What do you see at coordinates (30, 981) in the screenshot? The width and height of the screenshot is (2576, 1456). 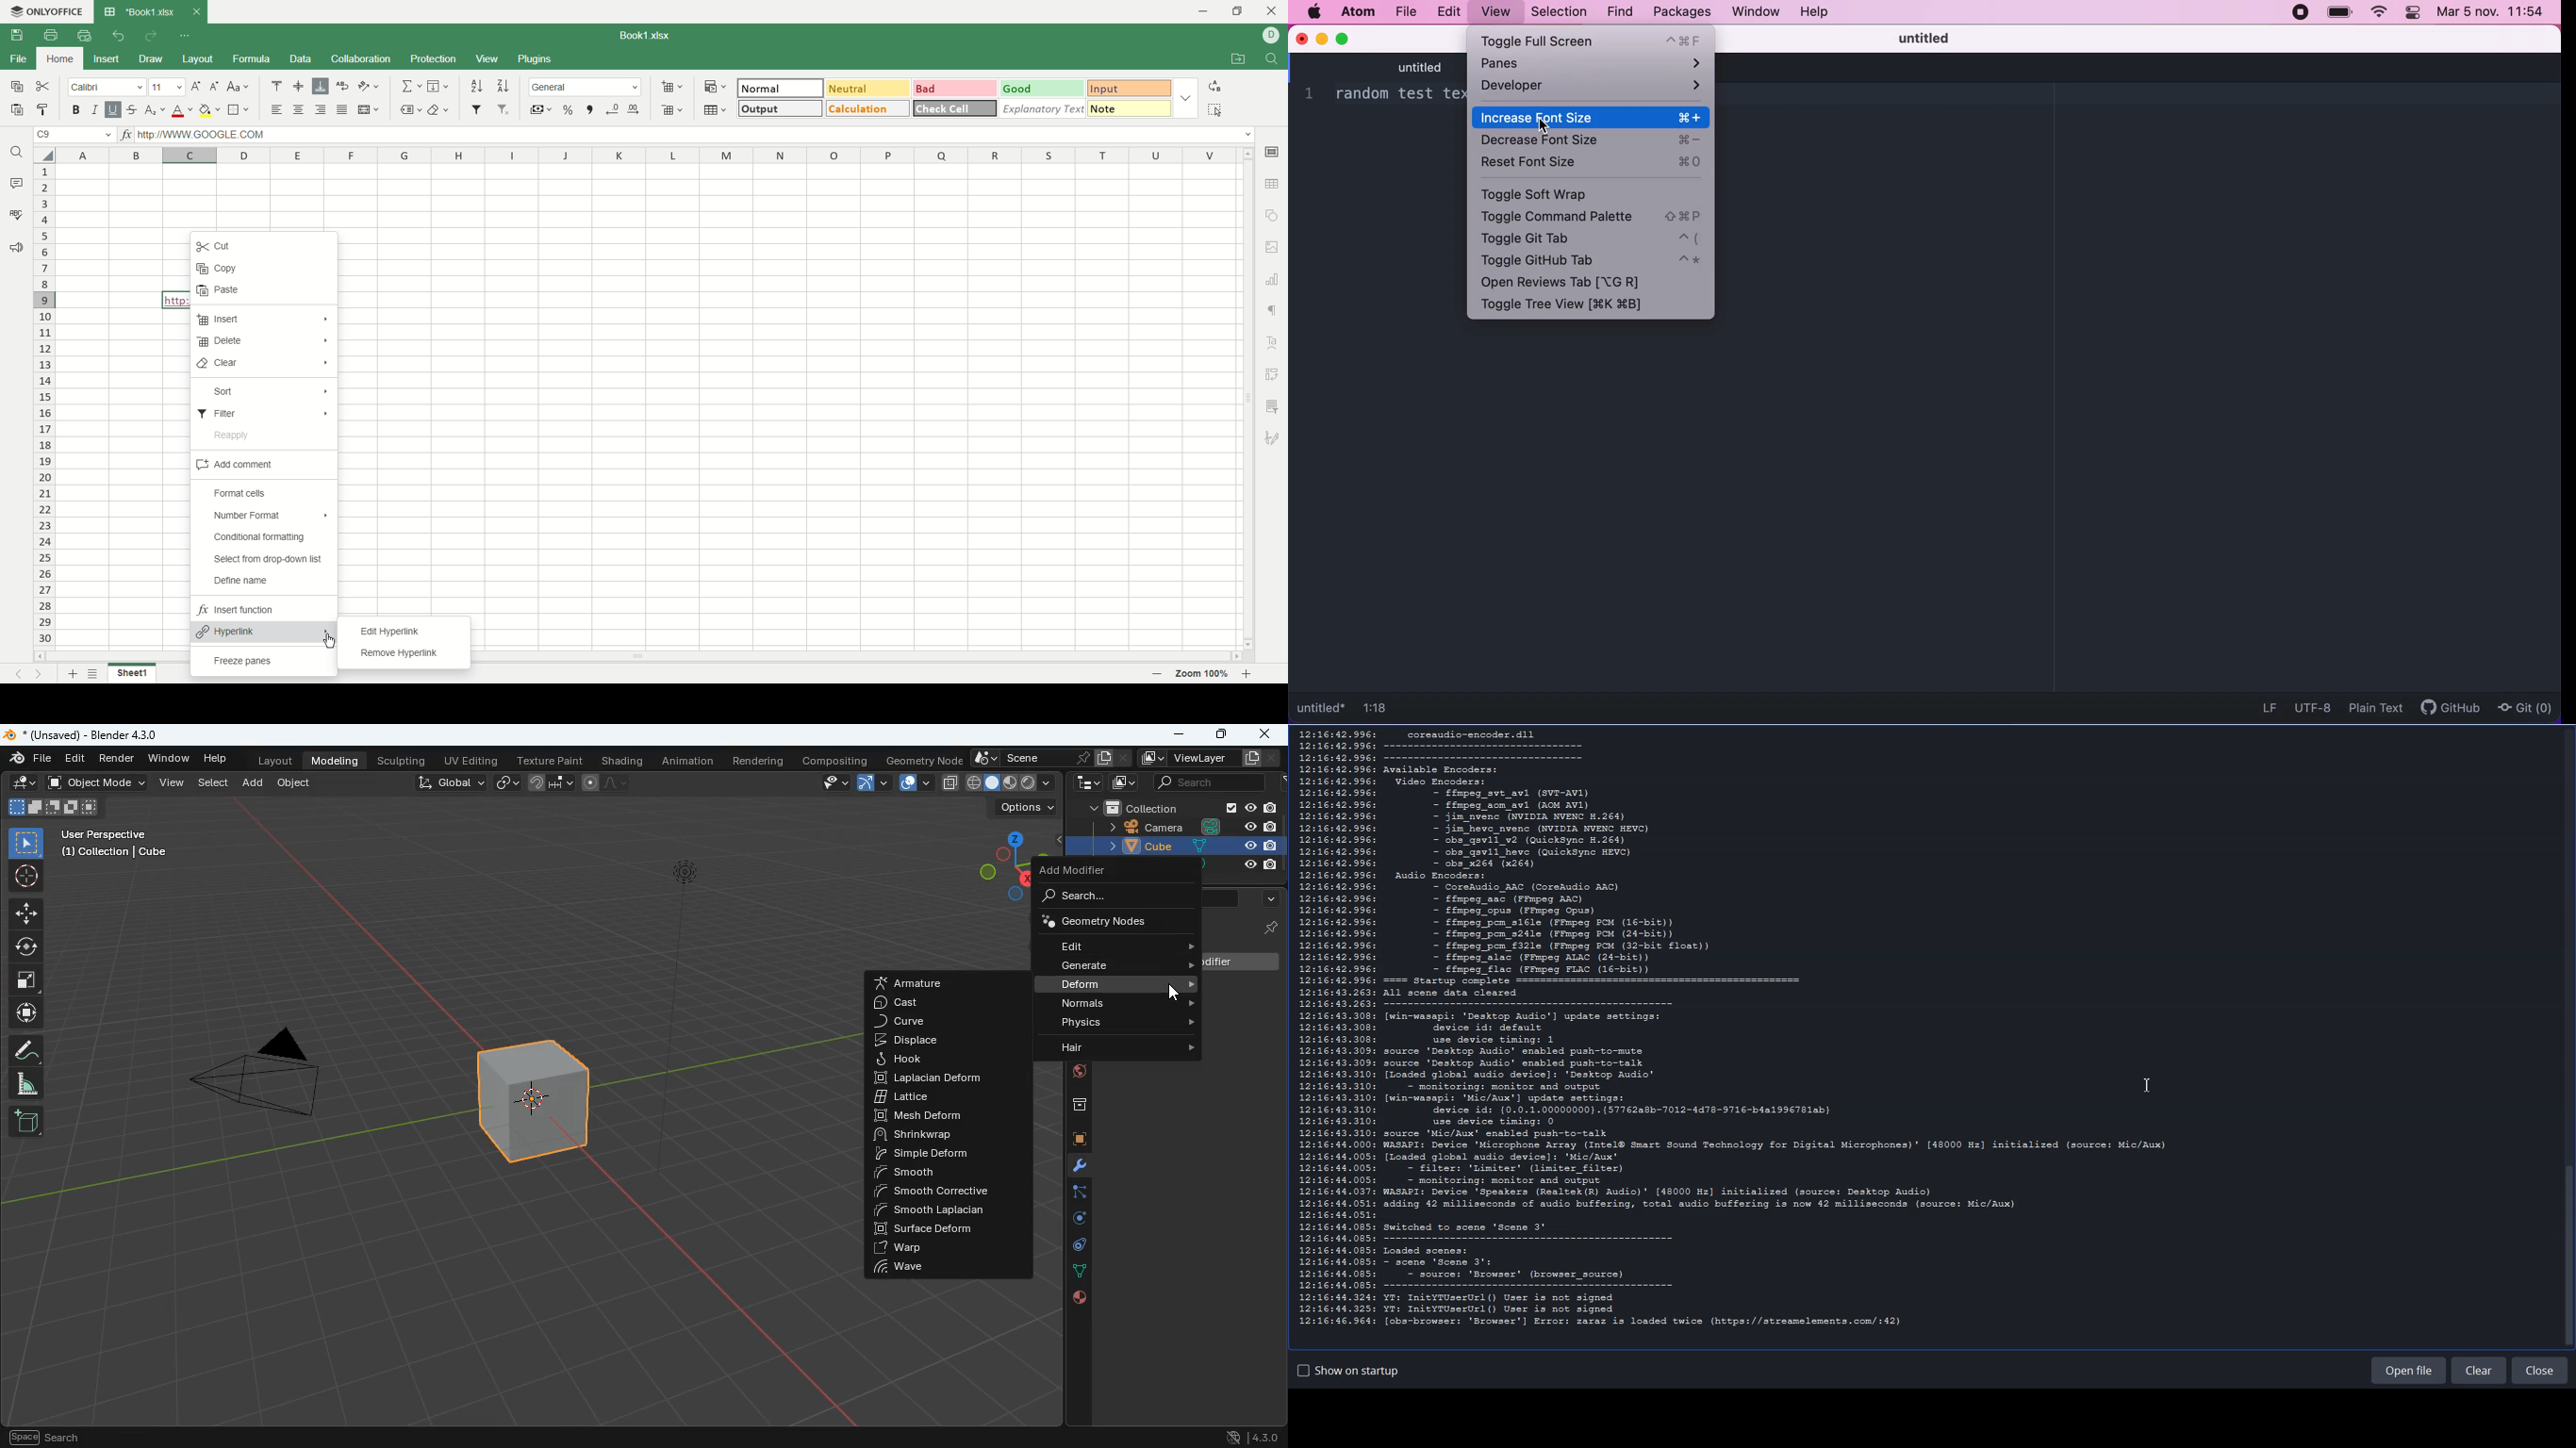 I see `fullscreen` at bounding box center [30, 981].